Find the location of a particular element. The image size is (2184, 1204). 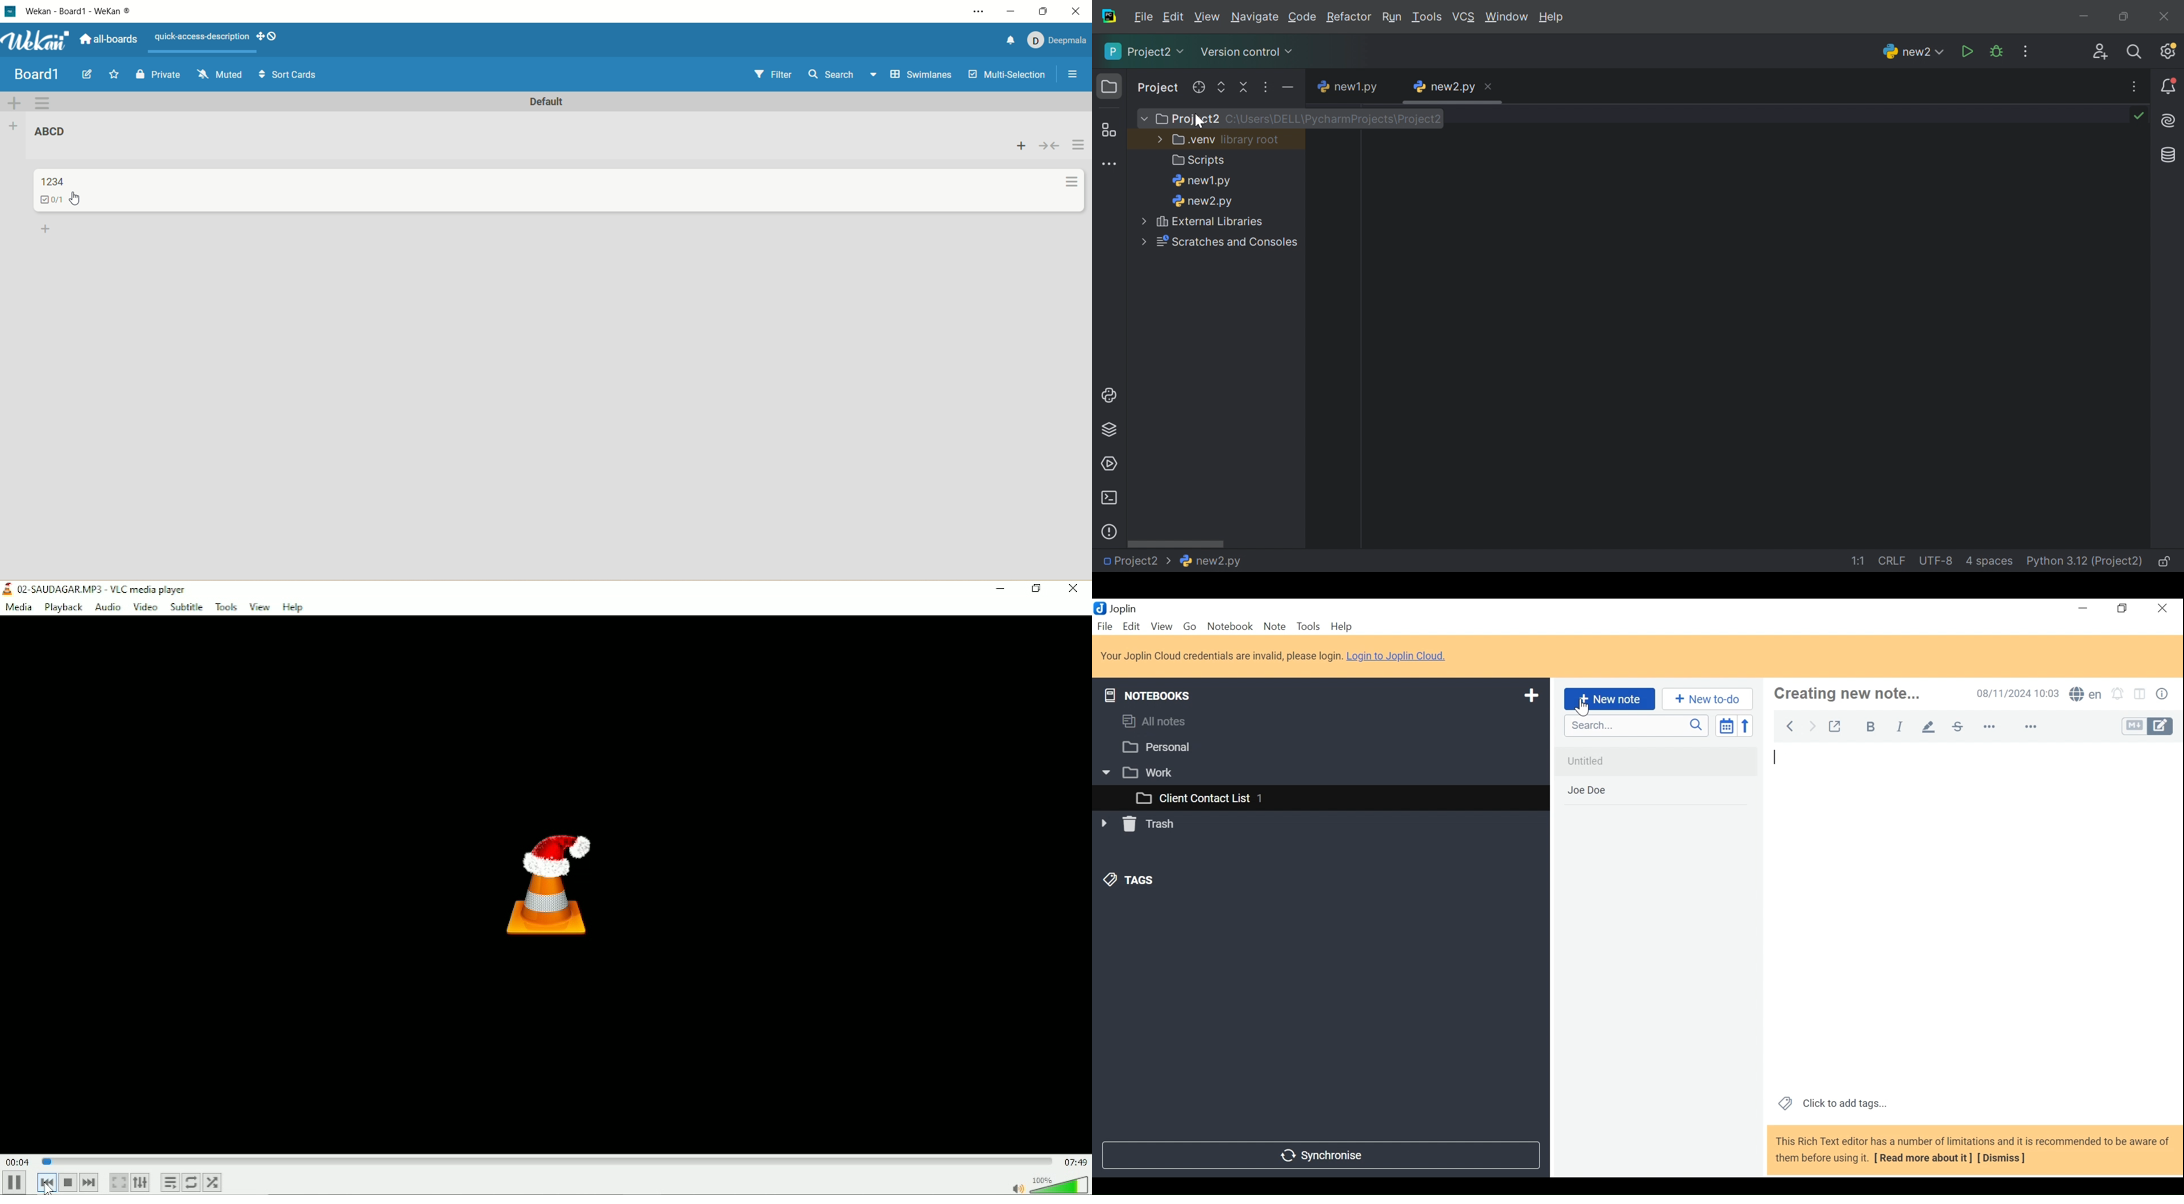

.venv is located at coordinates (1193, 139).